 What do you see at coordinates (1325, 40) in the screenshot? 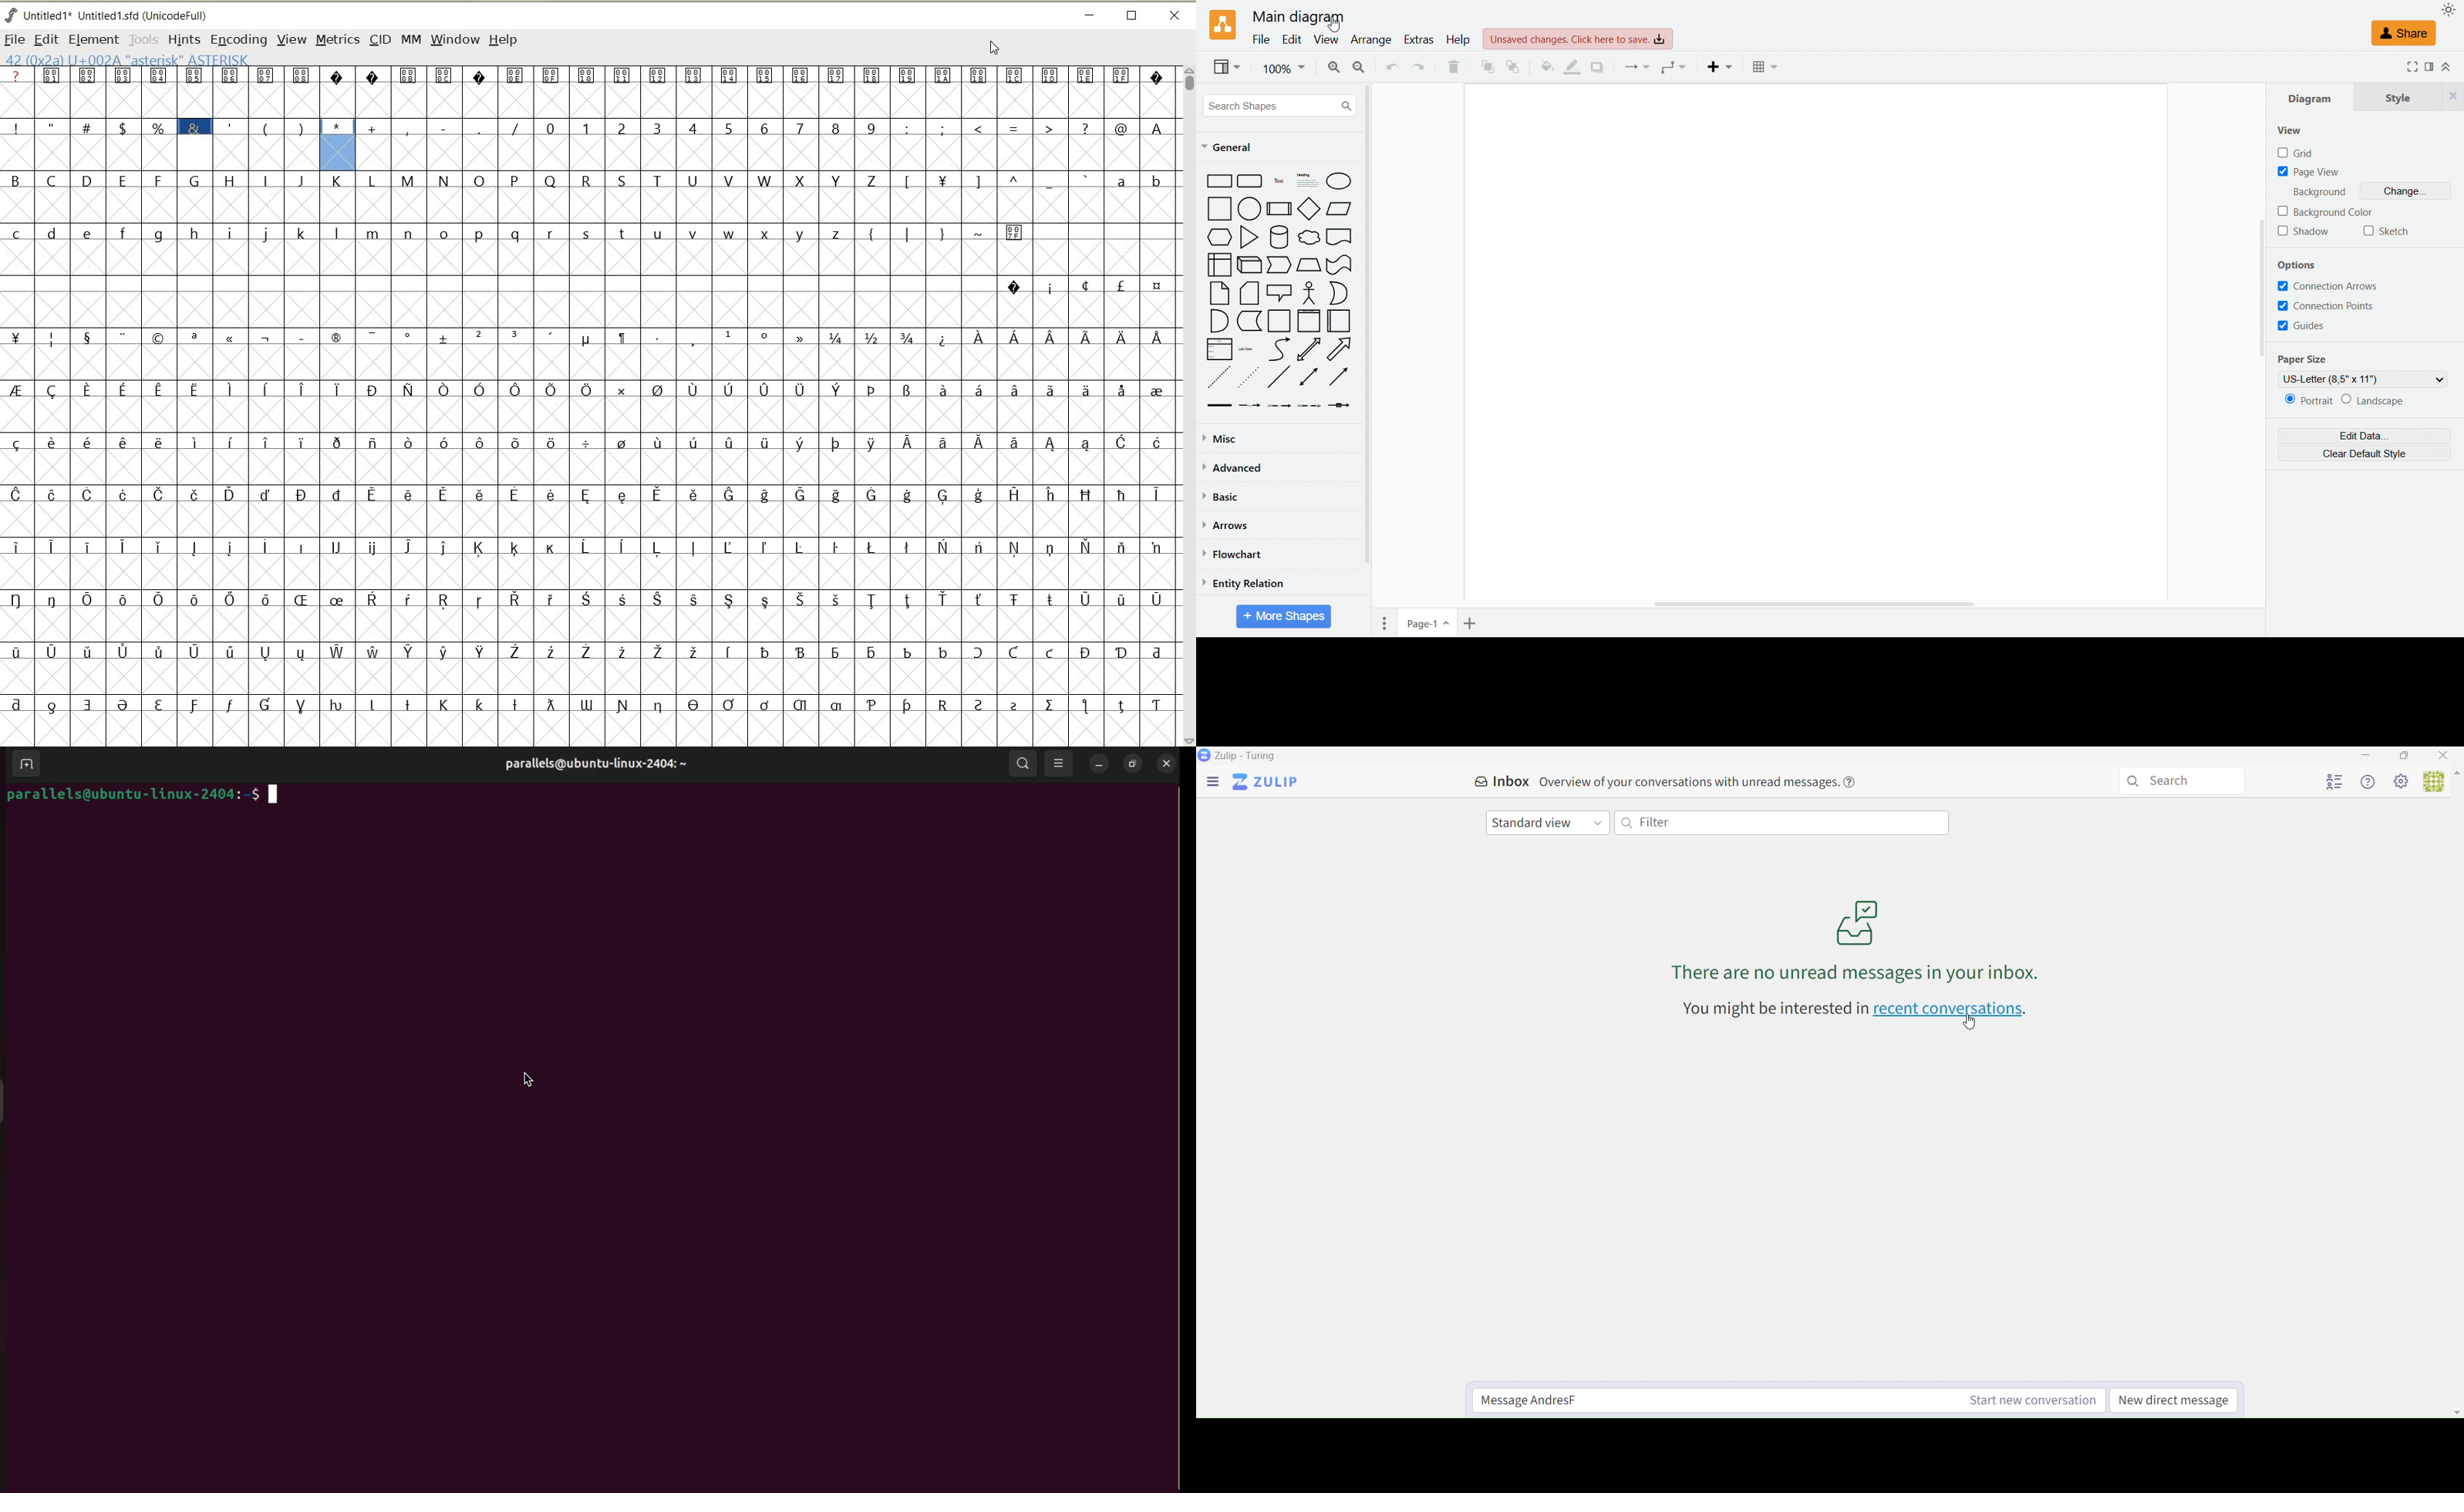
I see `view ` at bounding box center [1325, 40].